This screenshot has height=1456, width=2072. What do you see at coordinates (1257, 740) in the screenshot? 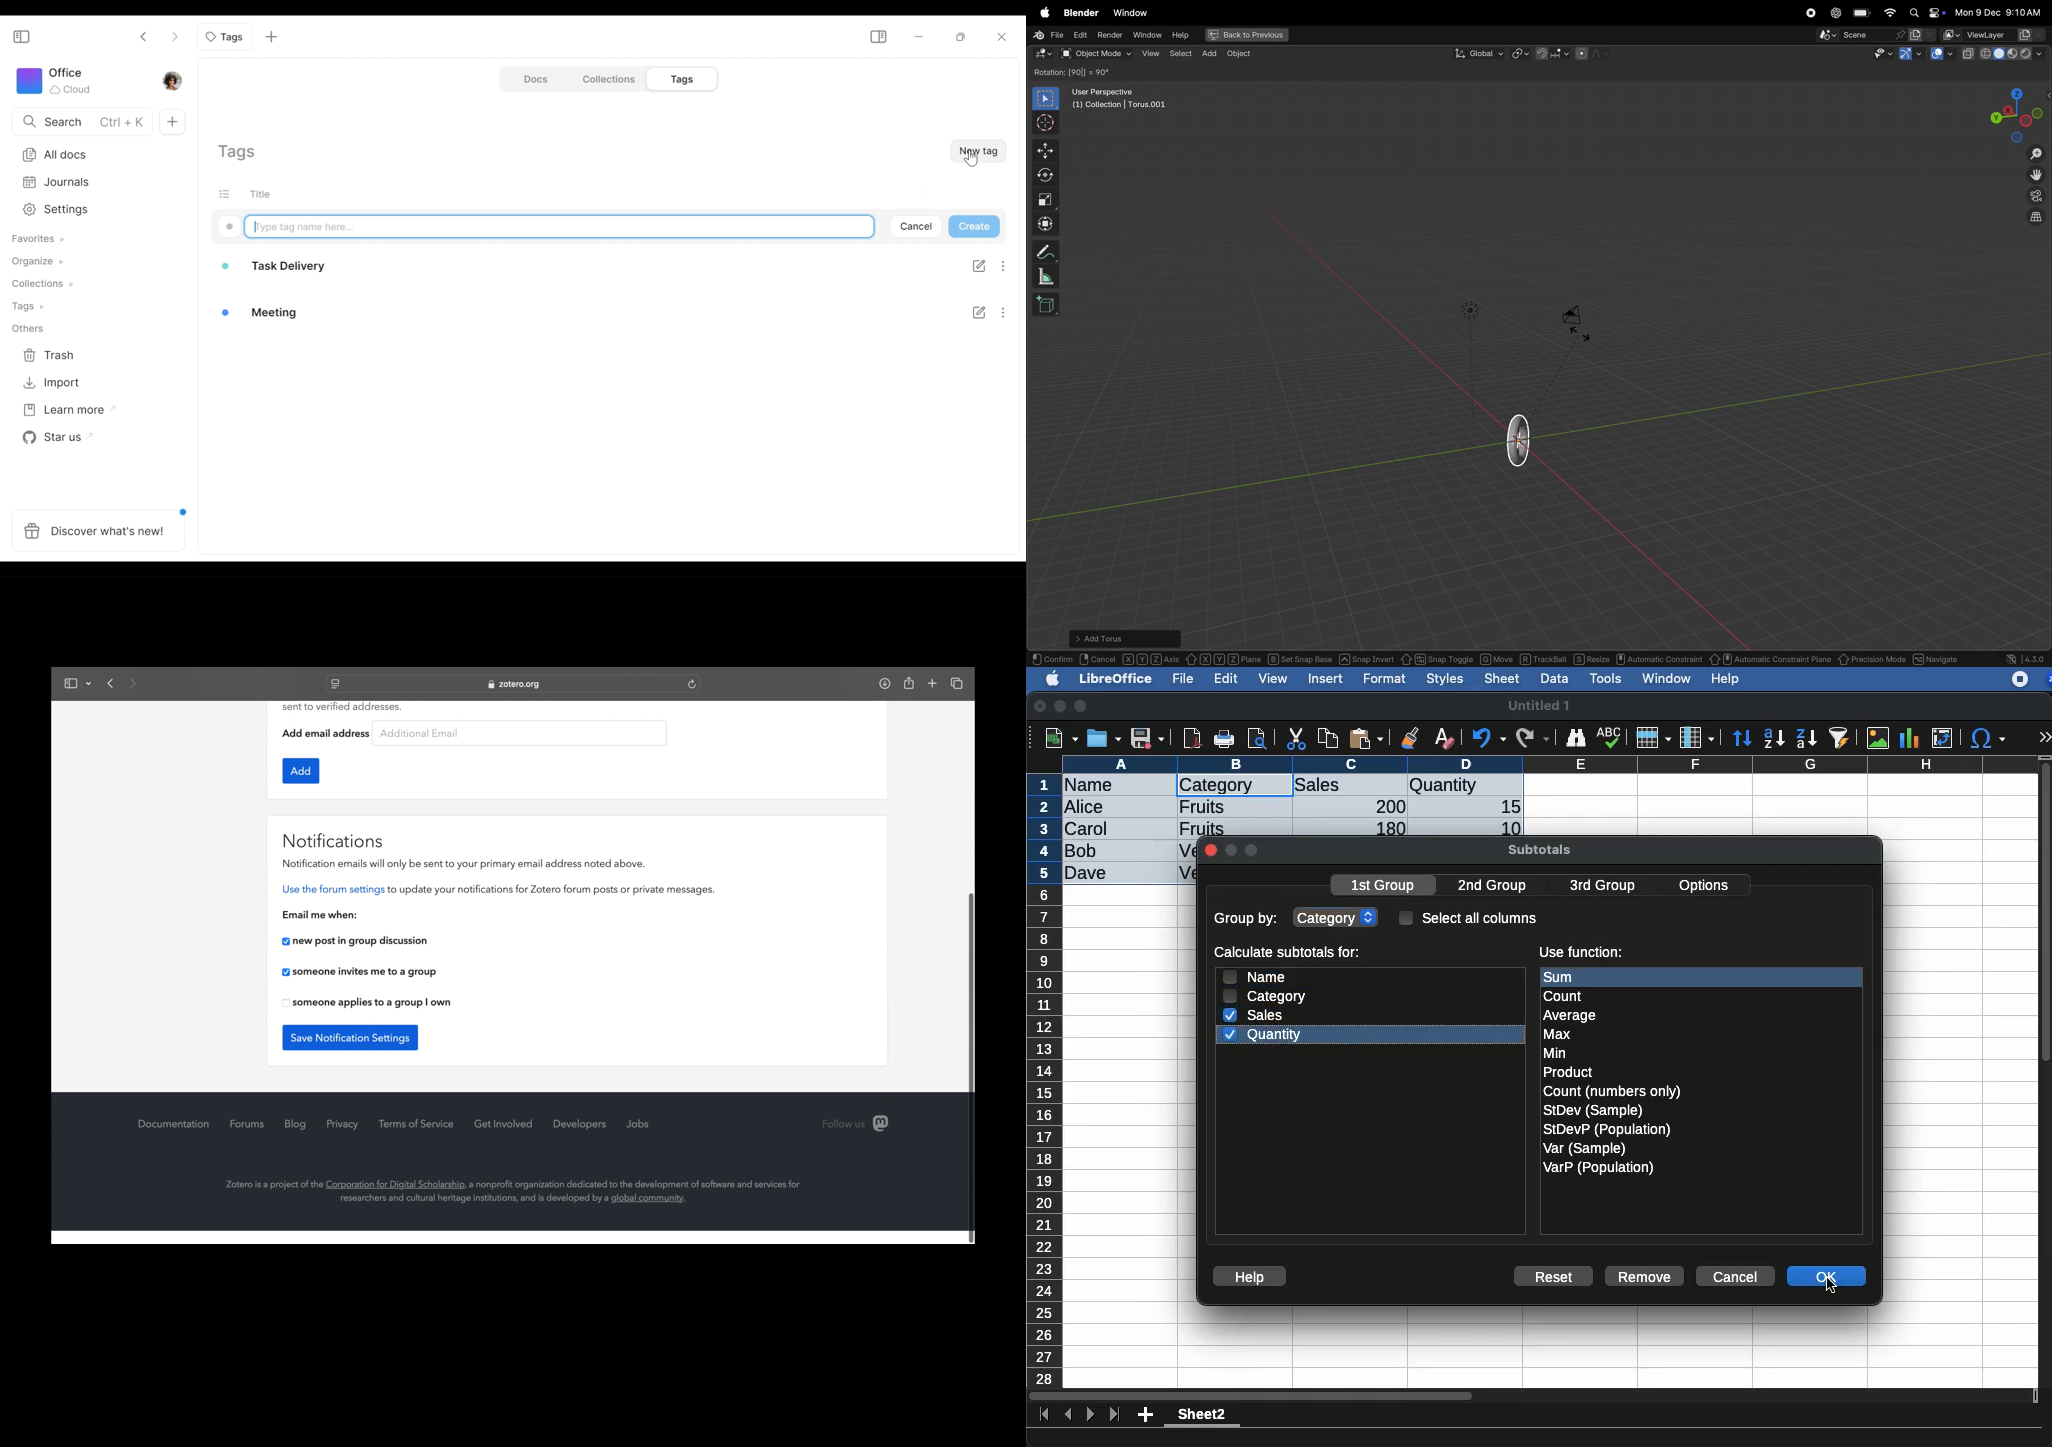
I see `print preview` at bounding box center [1257, 740].